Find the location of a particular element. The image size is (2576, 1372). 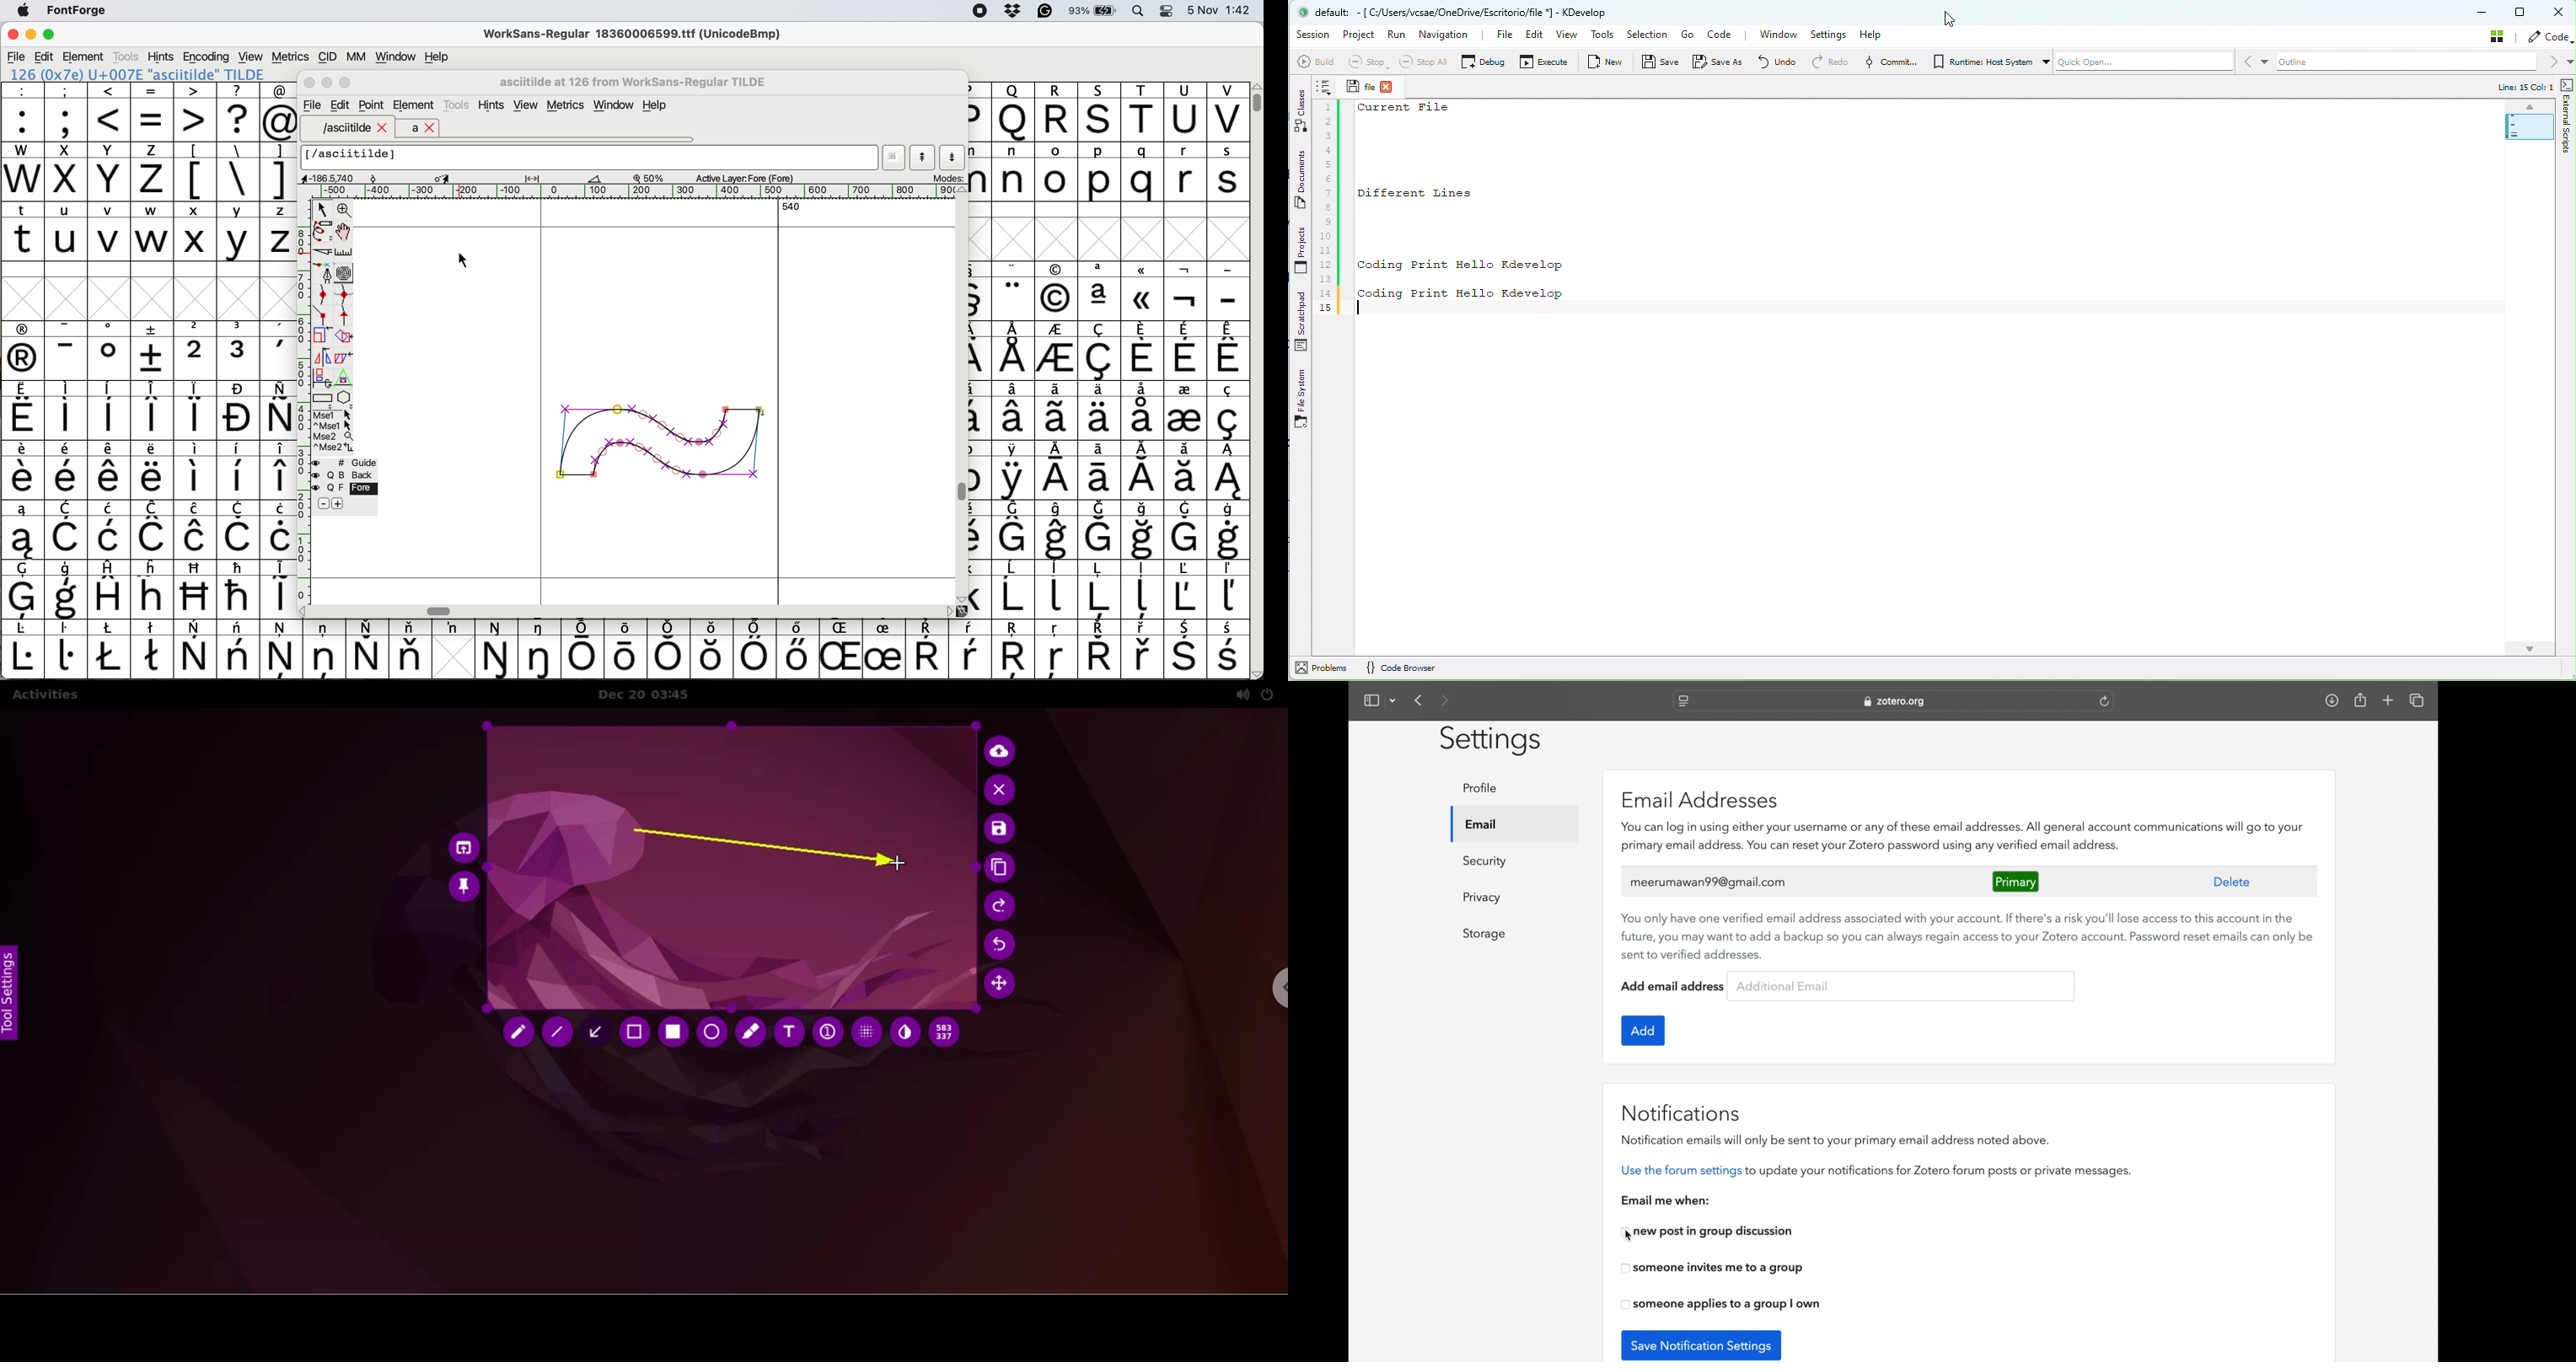

symbol is located at coordinates (927, 650).